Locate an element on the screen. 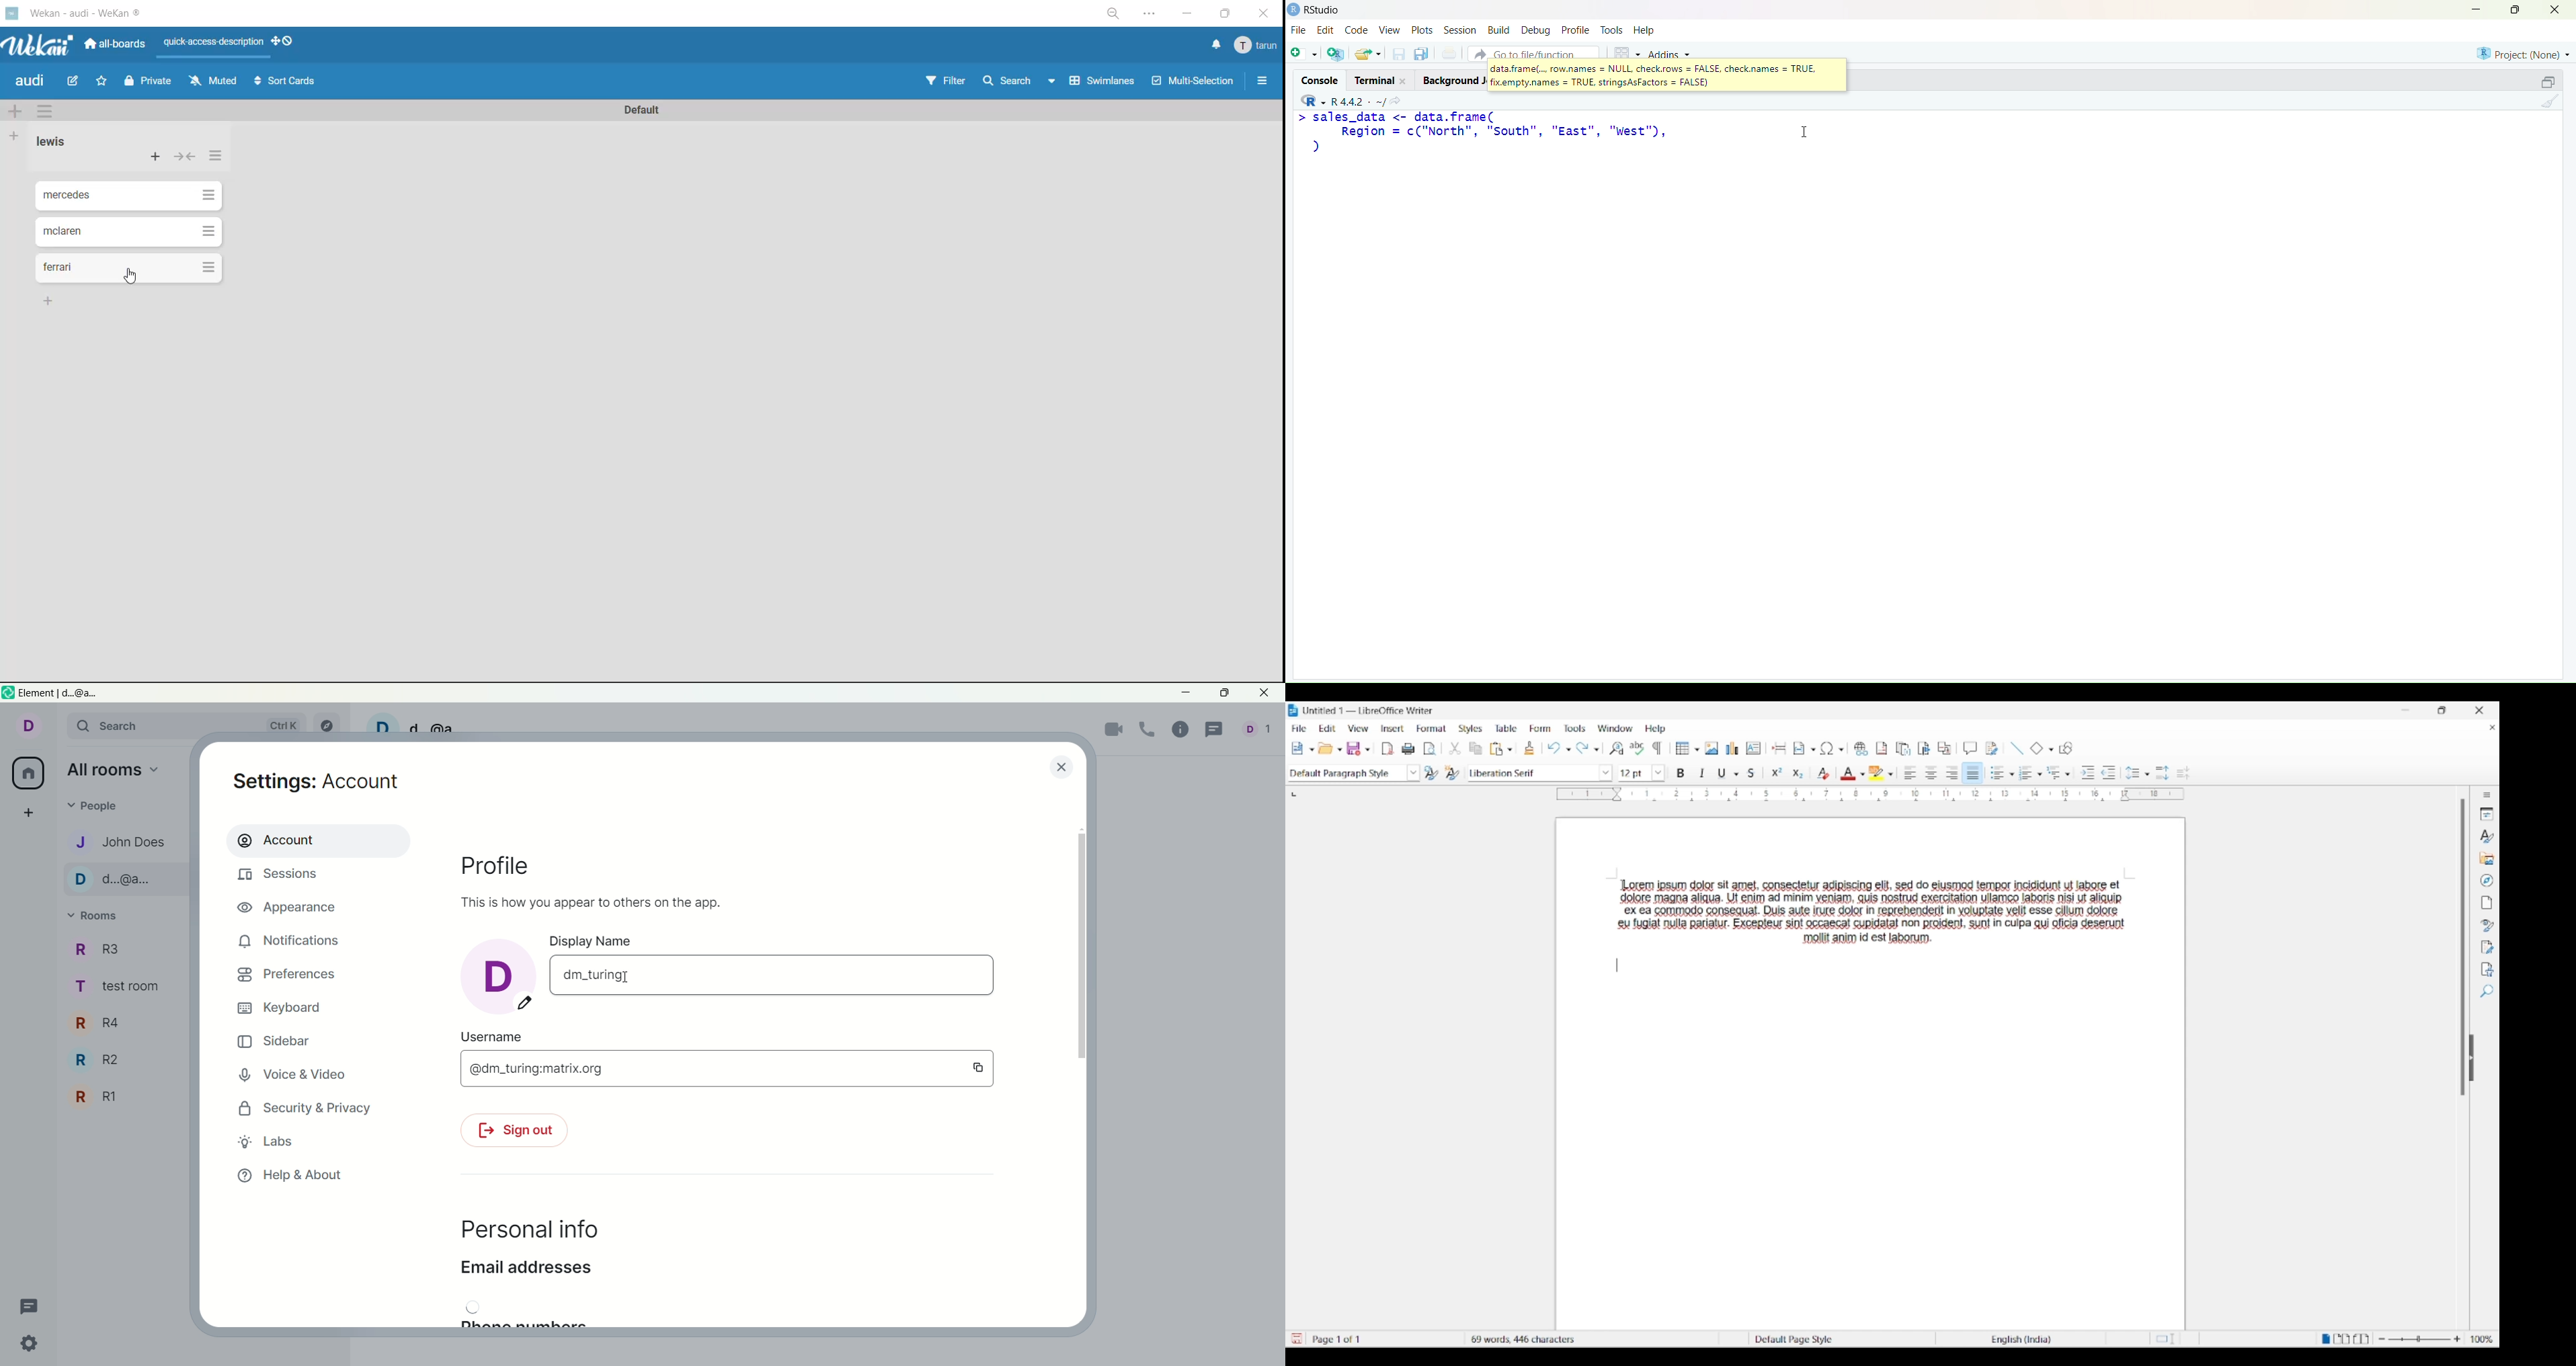  Toggle unordered list options is located at coordinates (2009, 774).